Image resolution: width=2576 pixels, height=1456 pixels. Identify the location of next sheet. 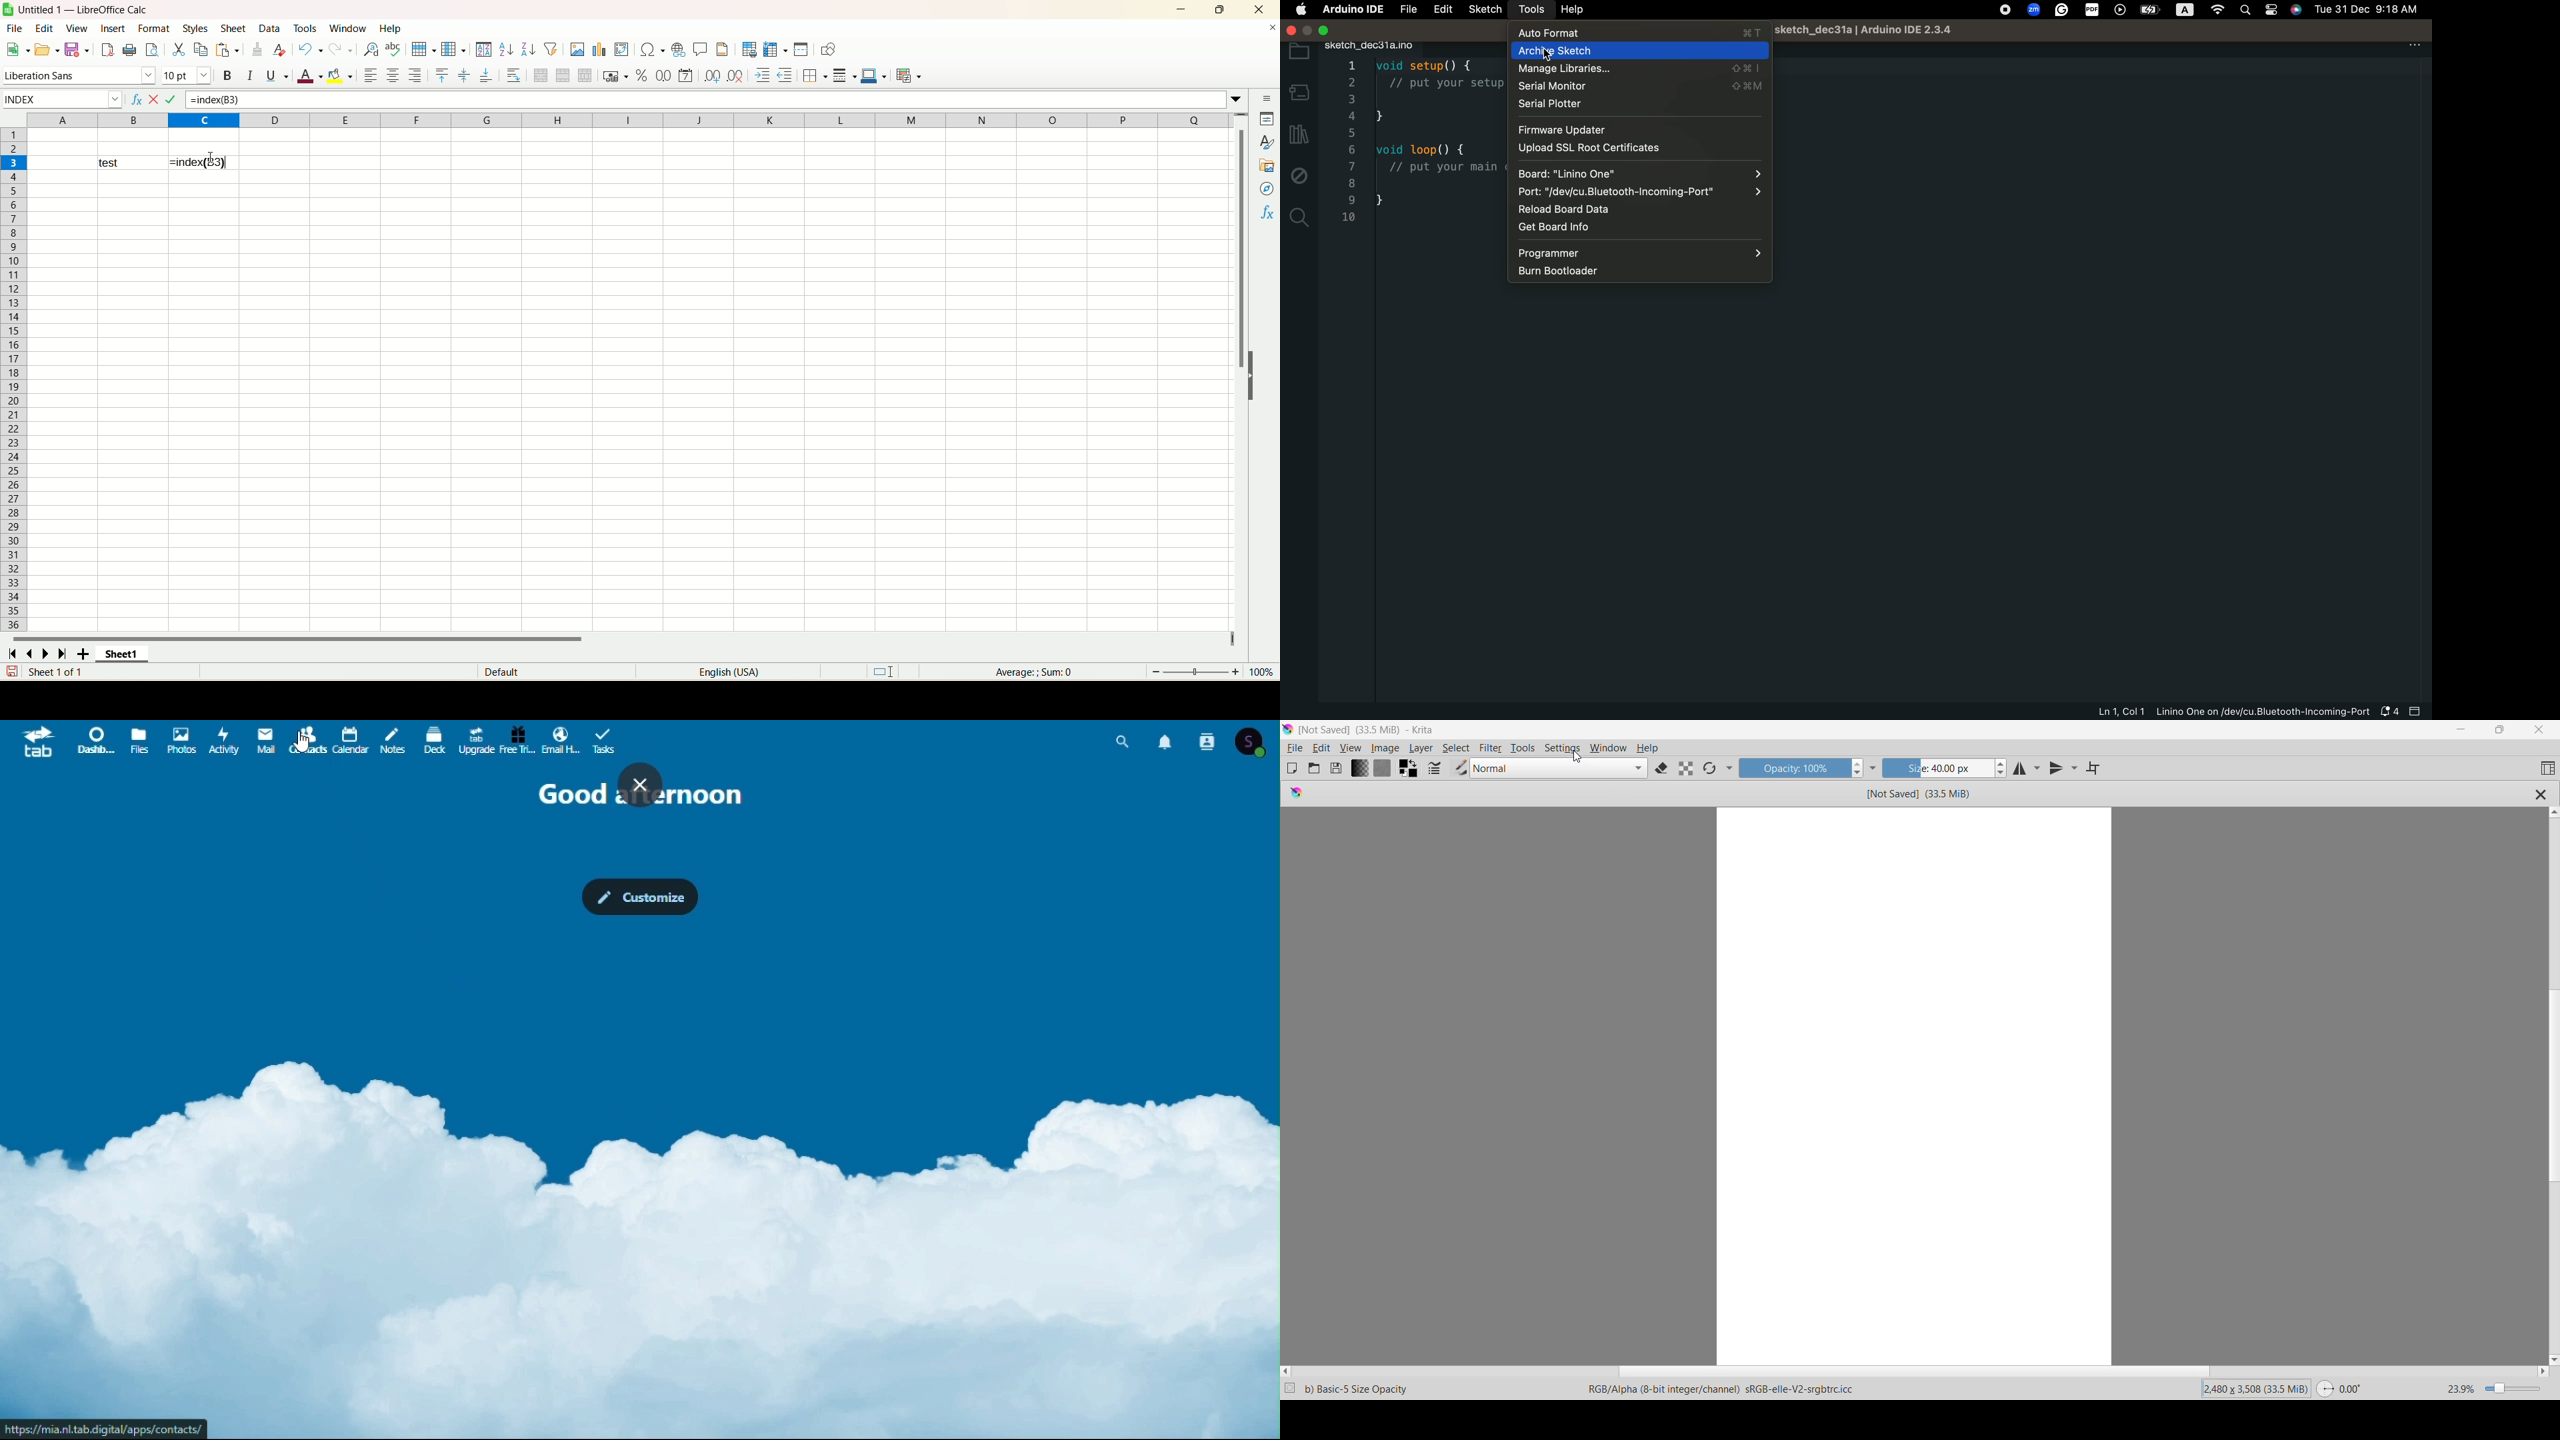
(45, 653).